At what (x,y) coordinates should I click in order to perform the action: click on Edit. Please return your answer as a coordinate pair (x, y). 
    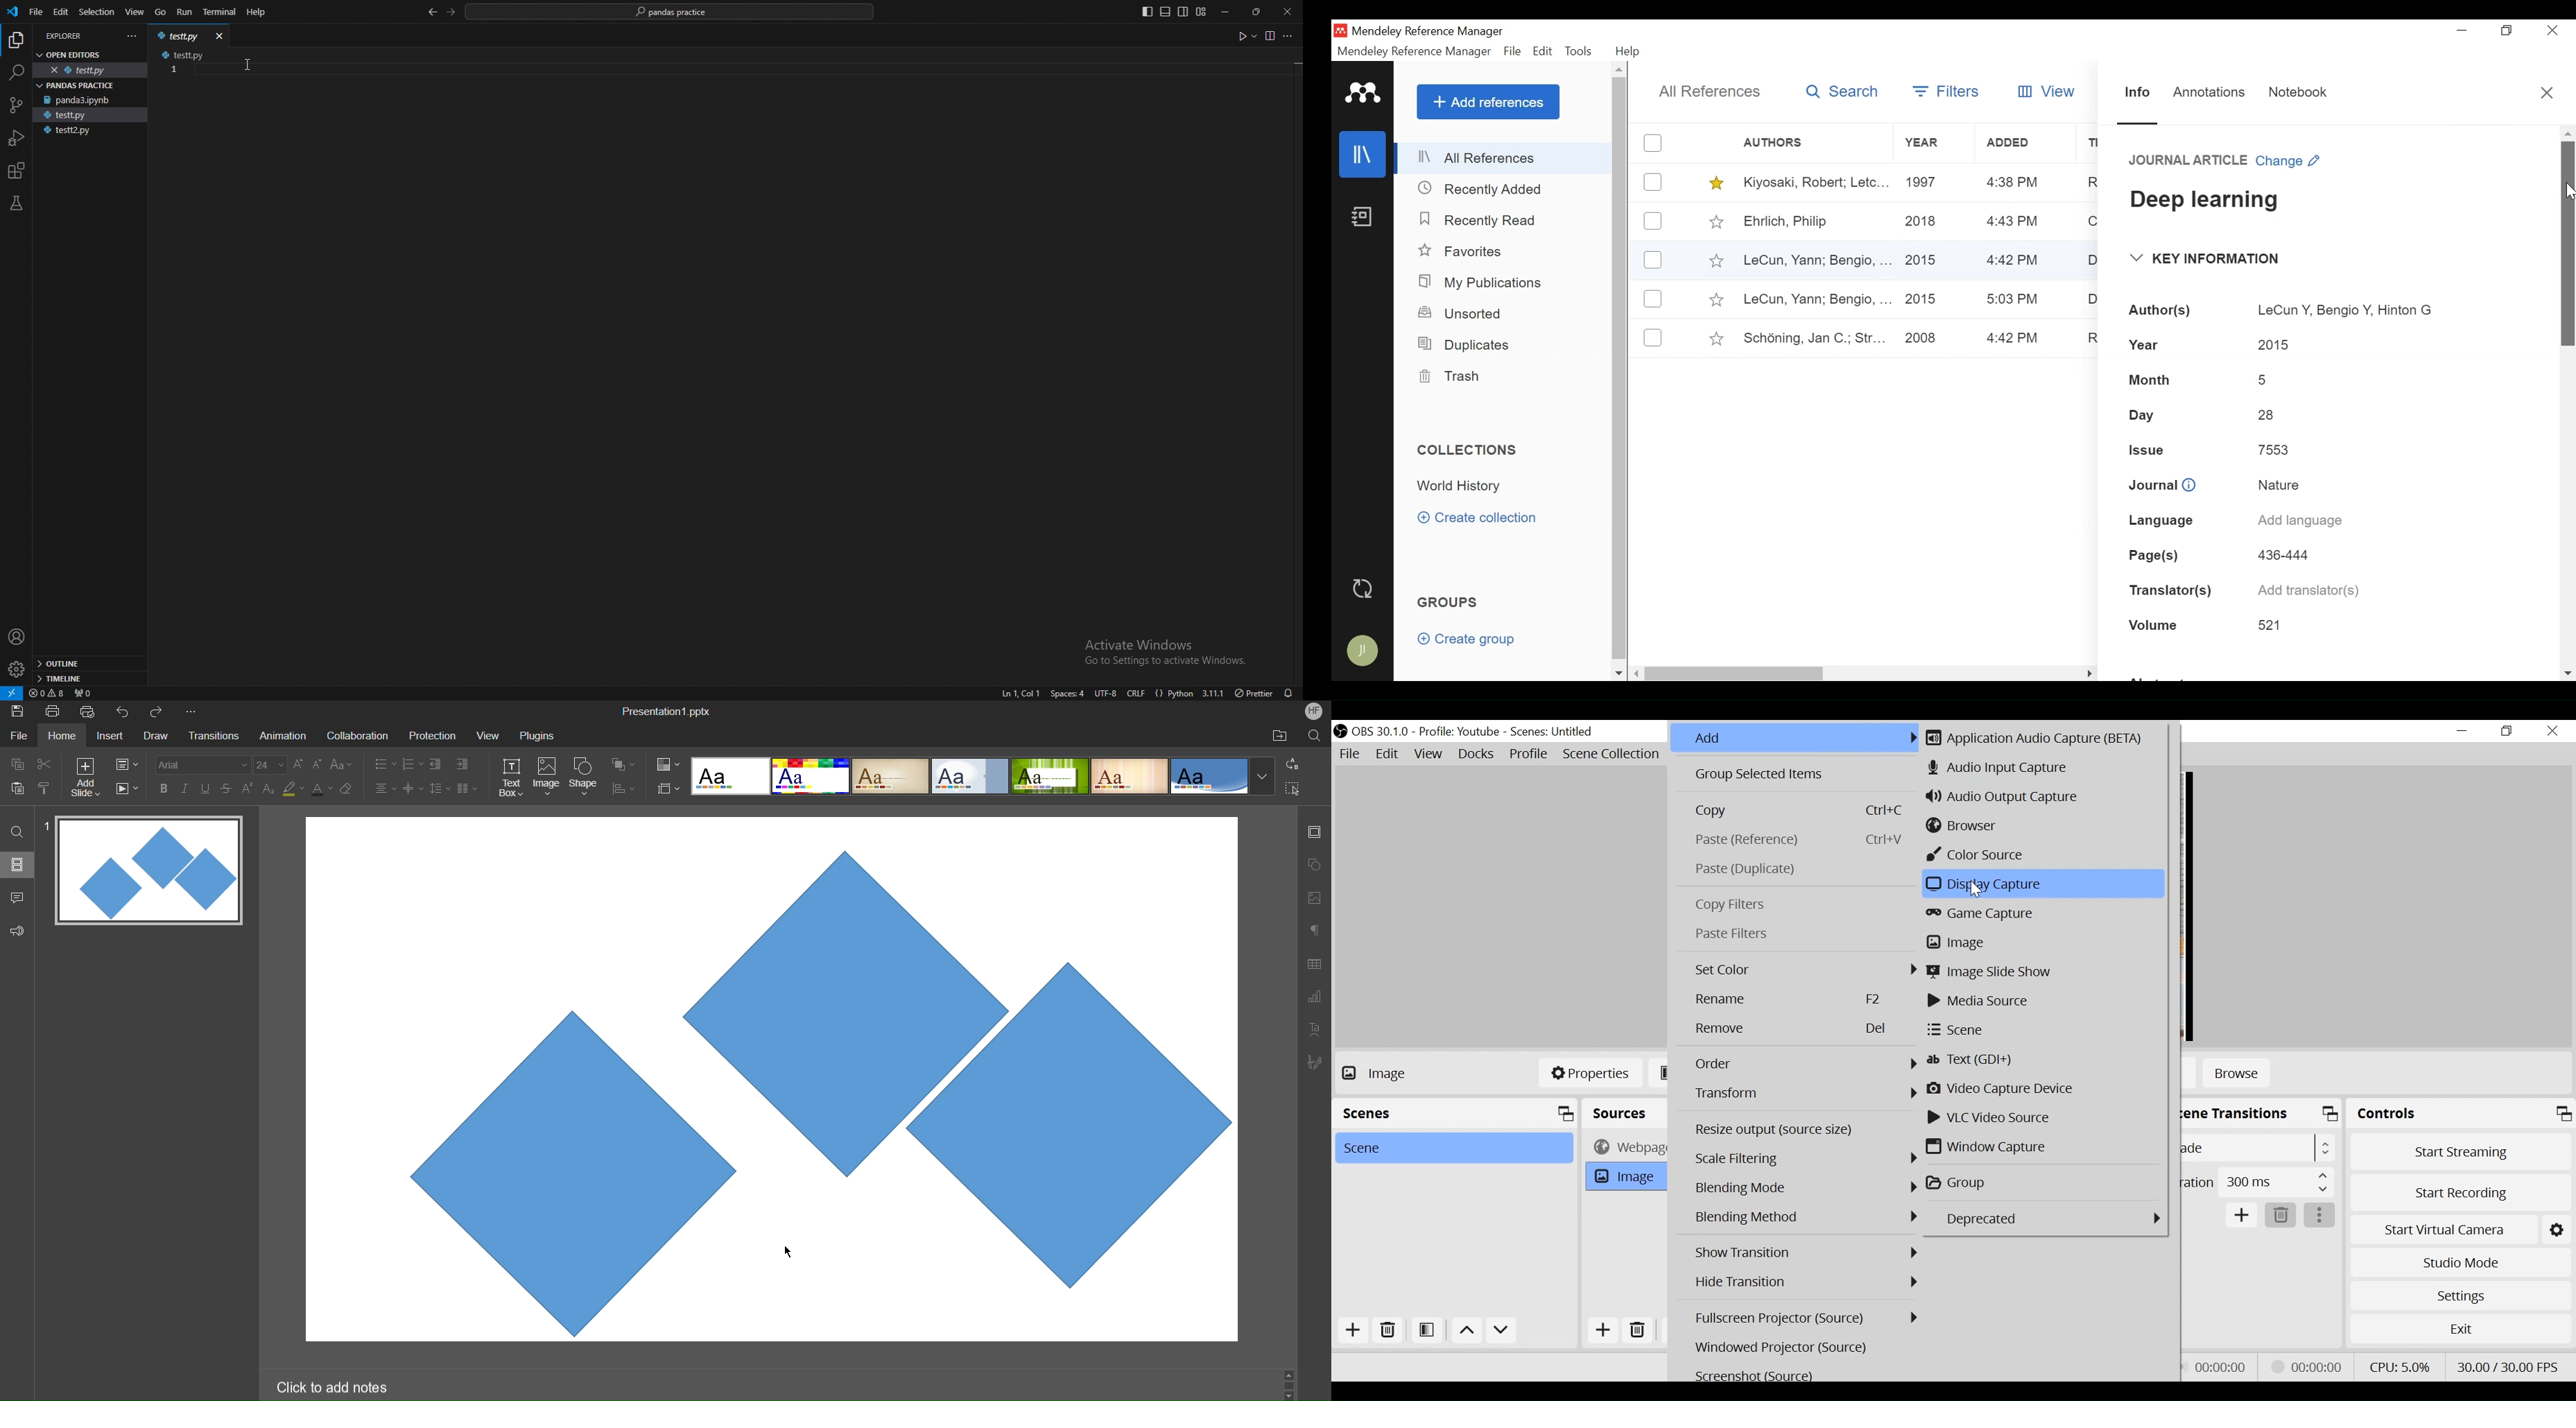
    Looking at the image, I should click on (1543, 51).